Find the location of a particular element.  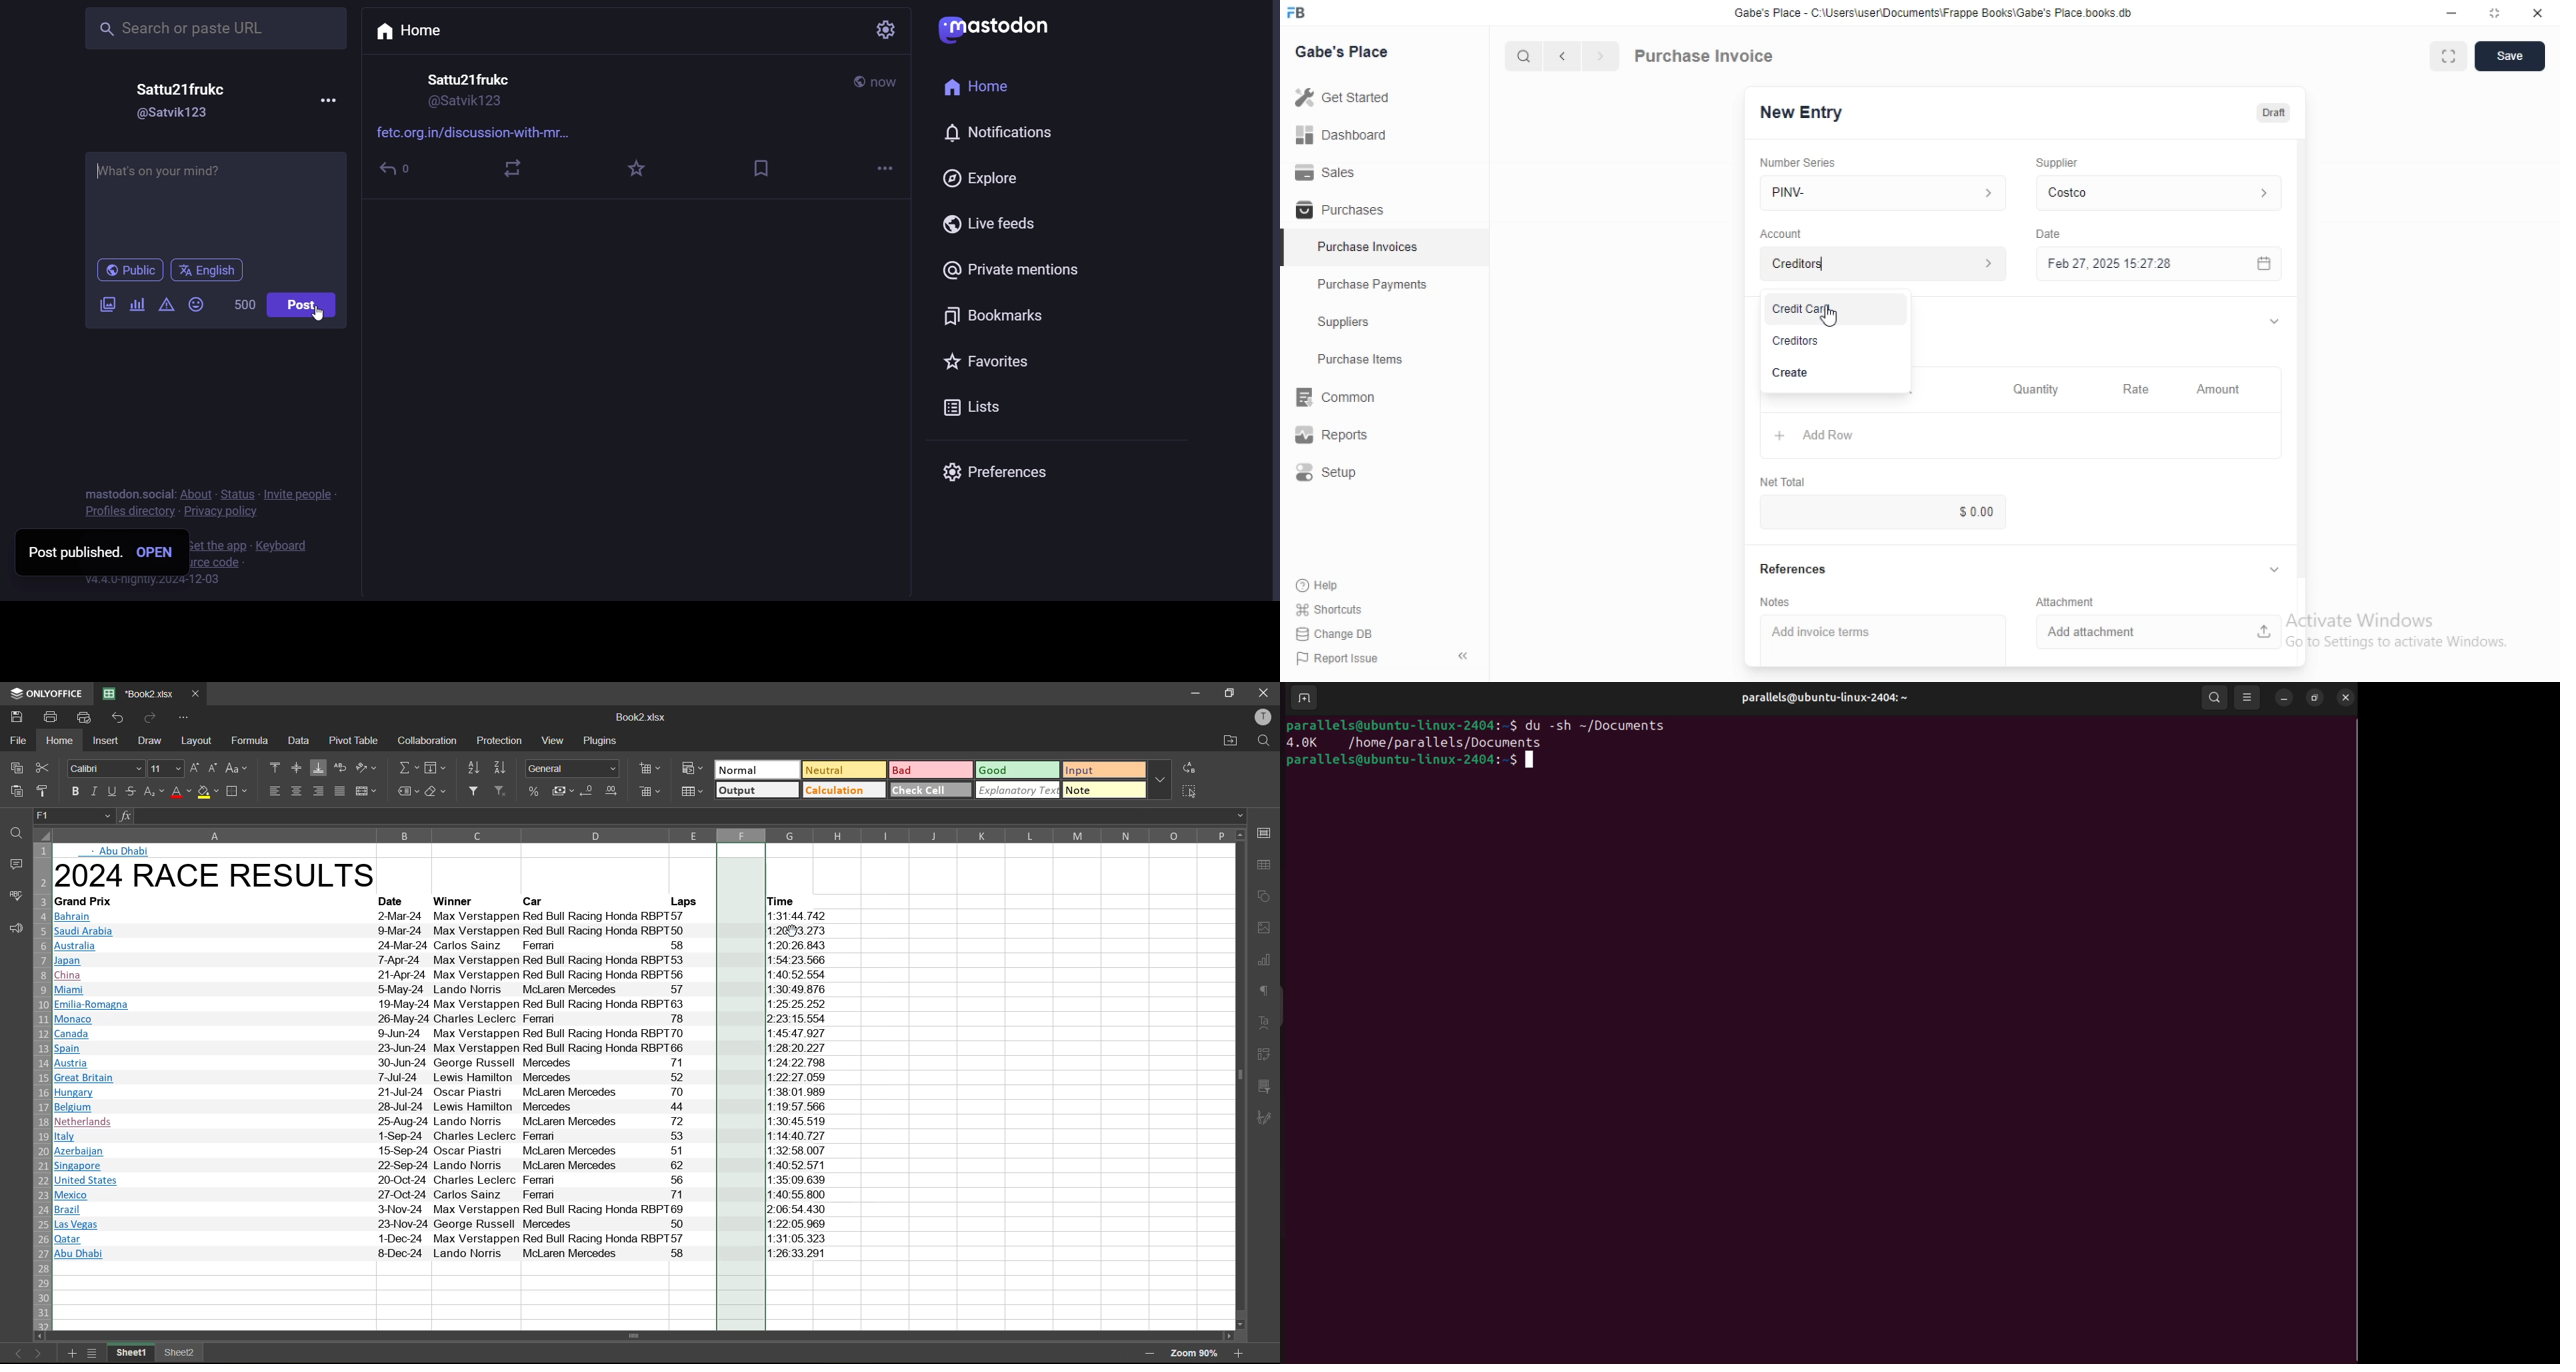

Collapse is located at coordinates (2274, 569).